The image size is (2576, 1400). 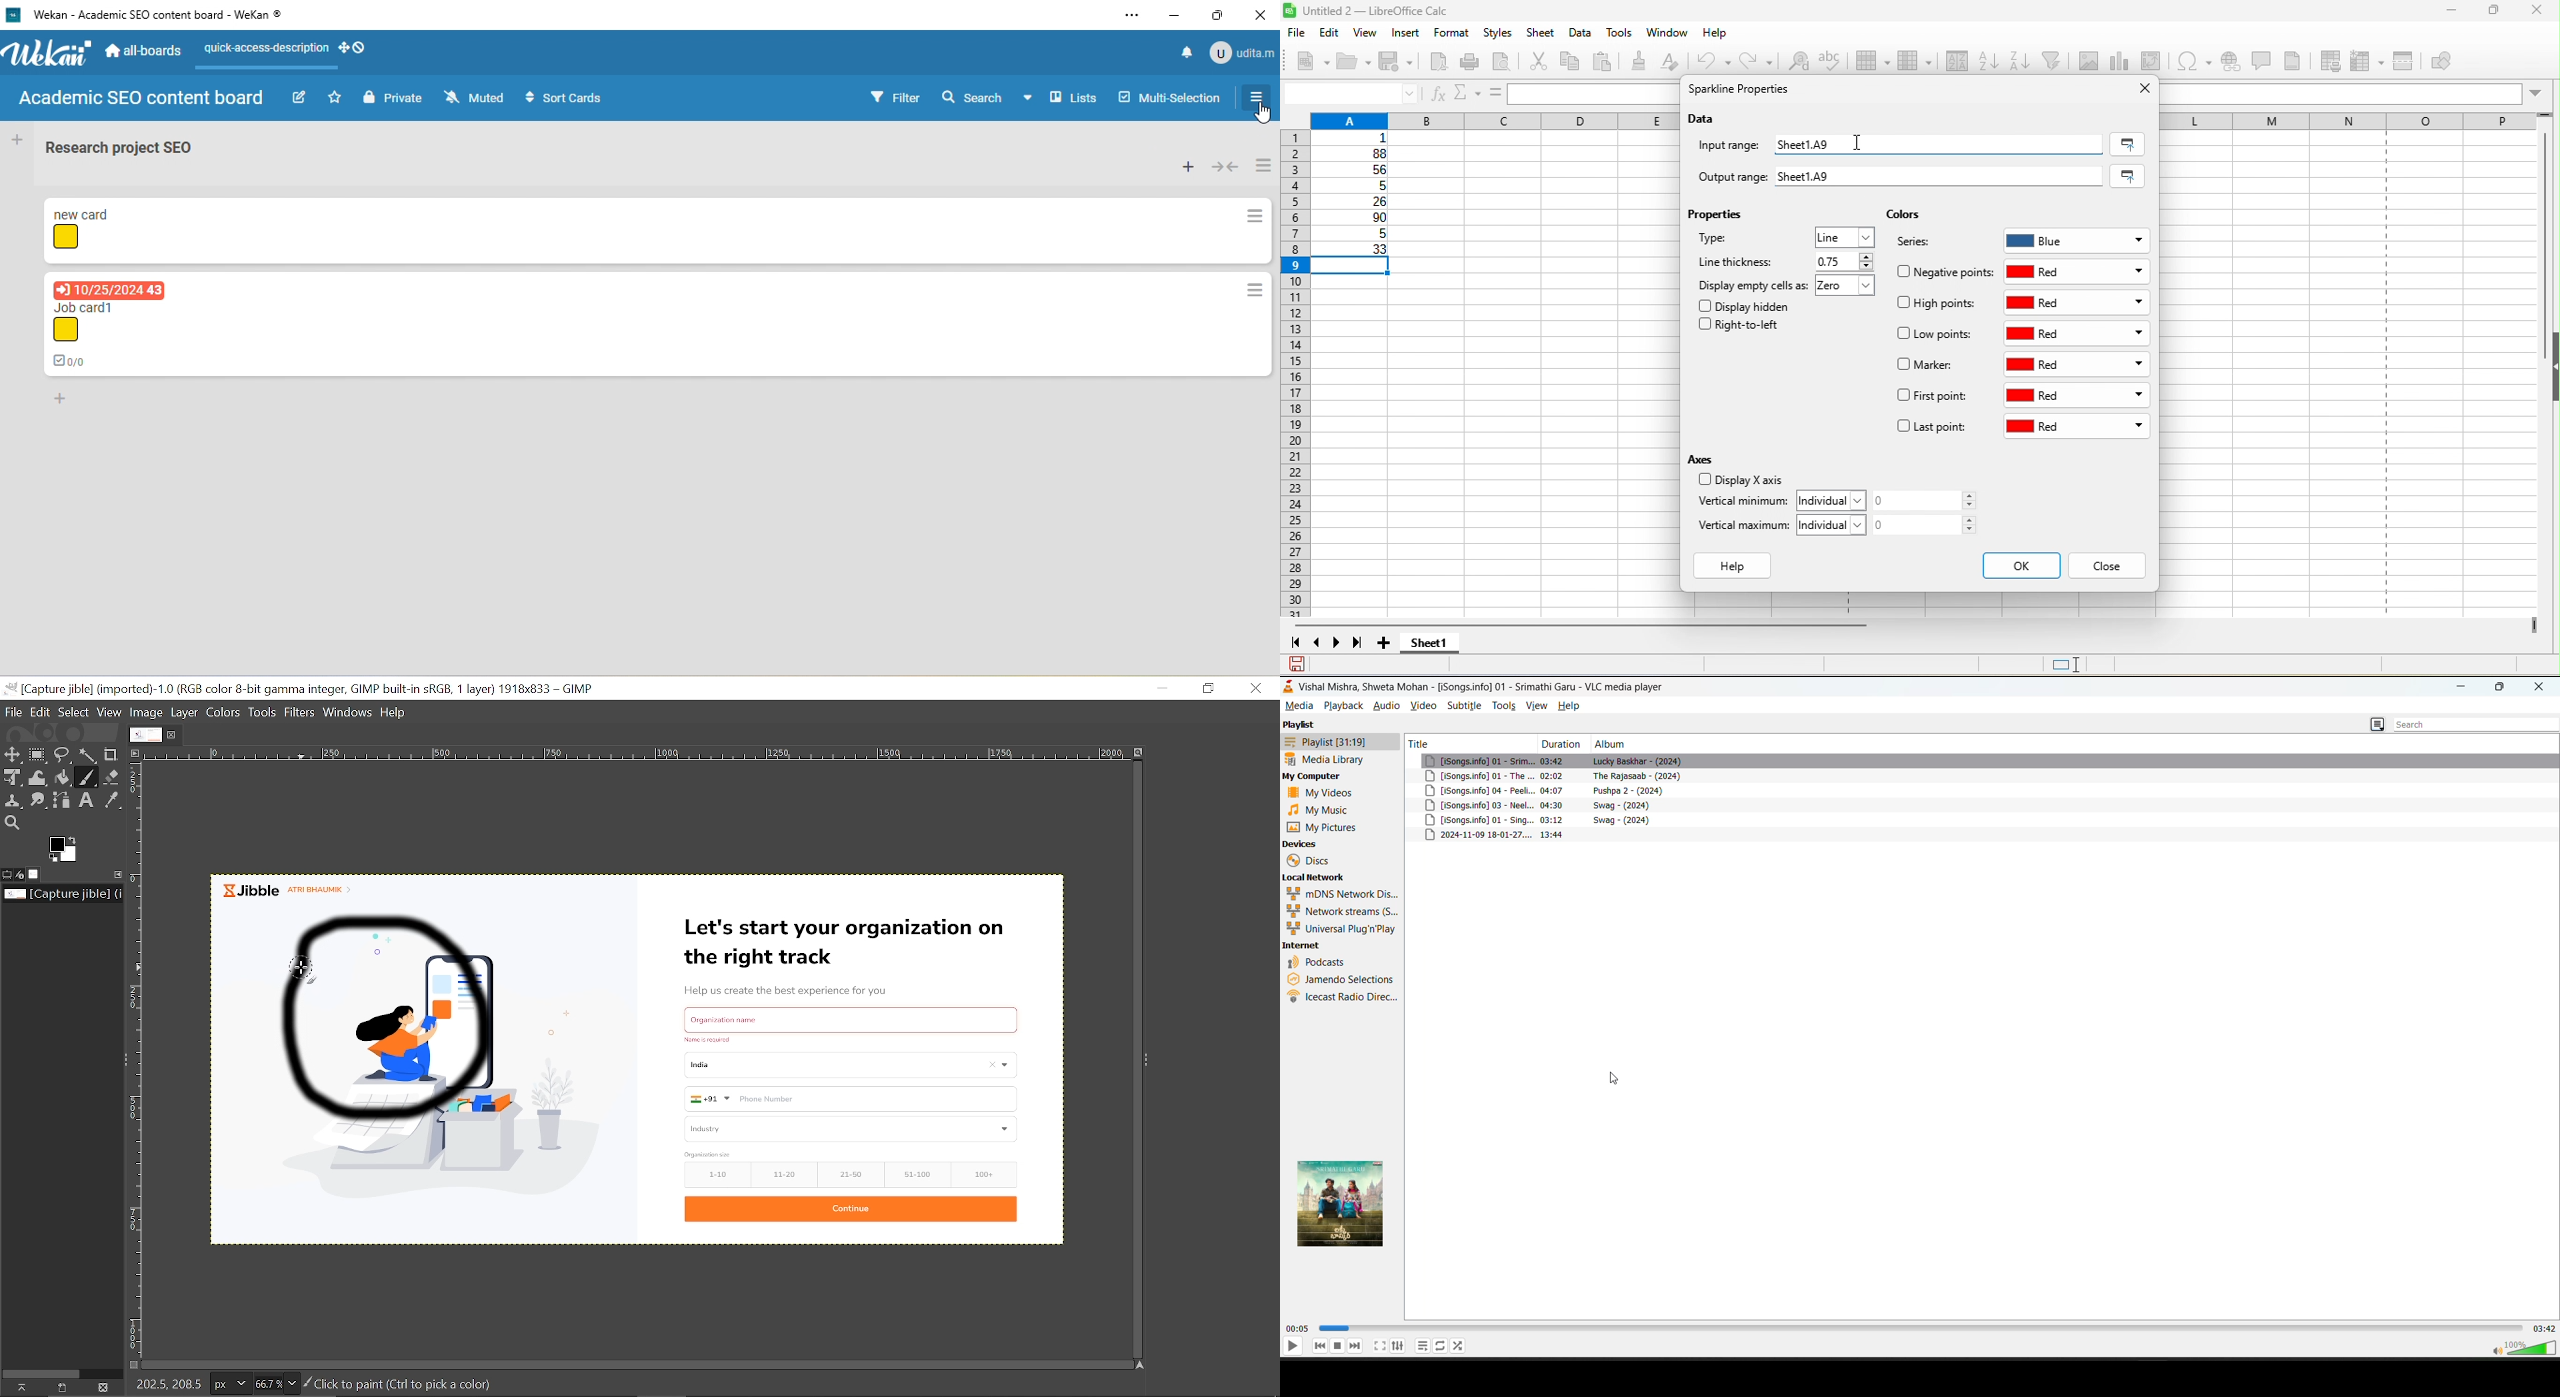 I want to click on add, so click(x=18, y=143).